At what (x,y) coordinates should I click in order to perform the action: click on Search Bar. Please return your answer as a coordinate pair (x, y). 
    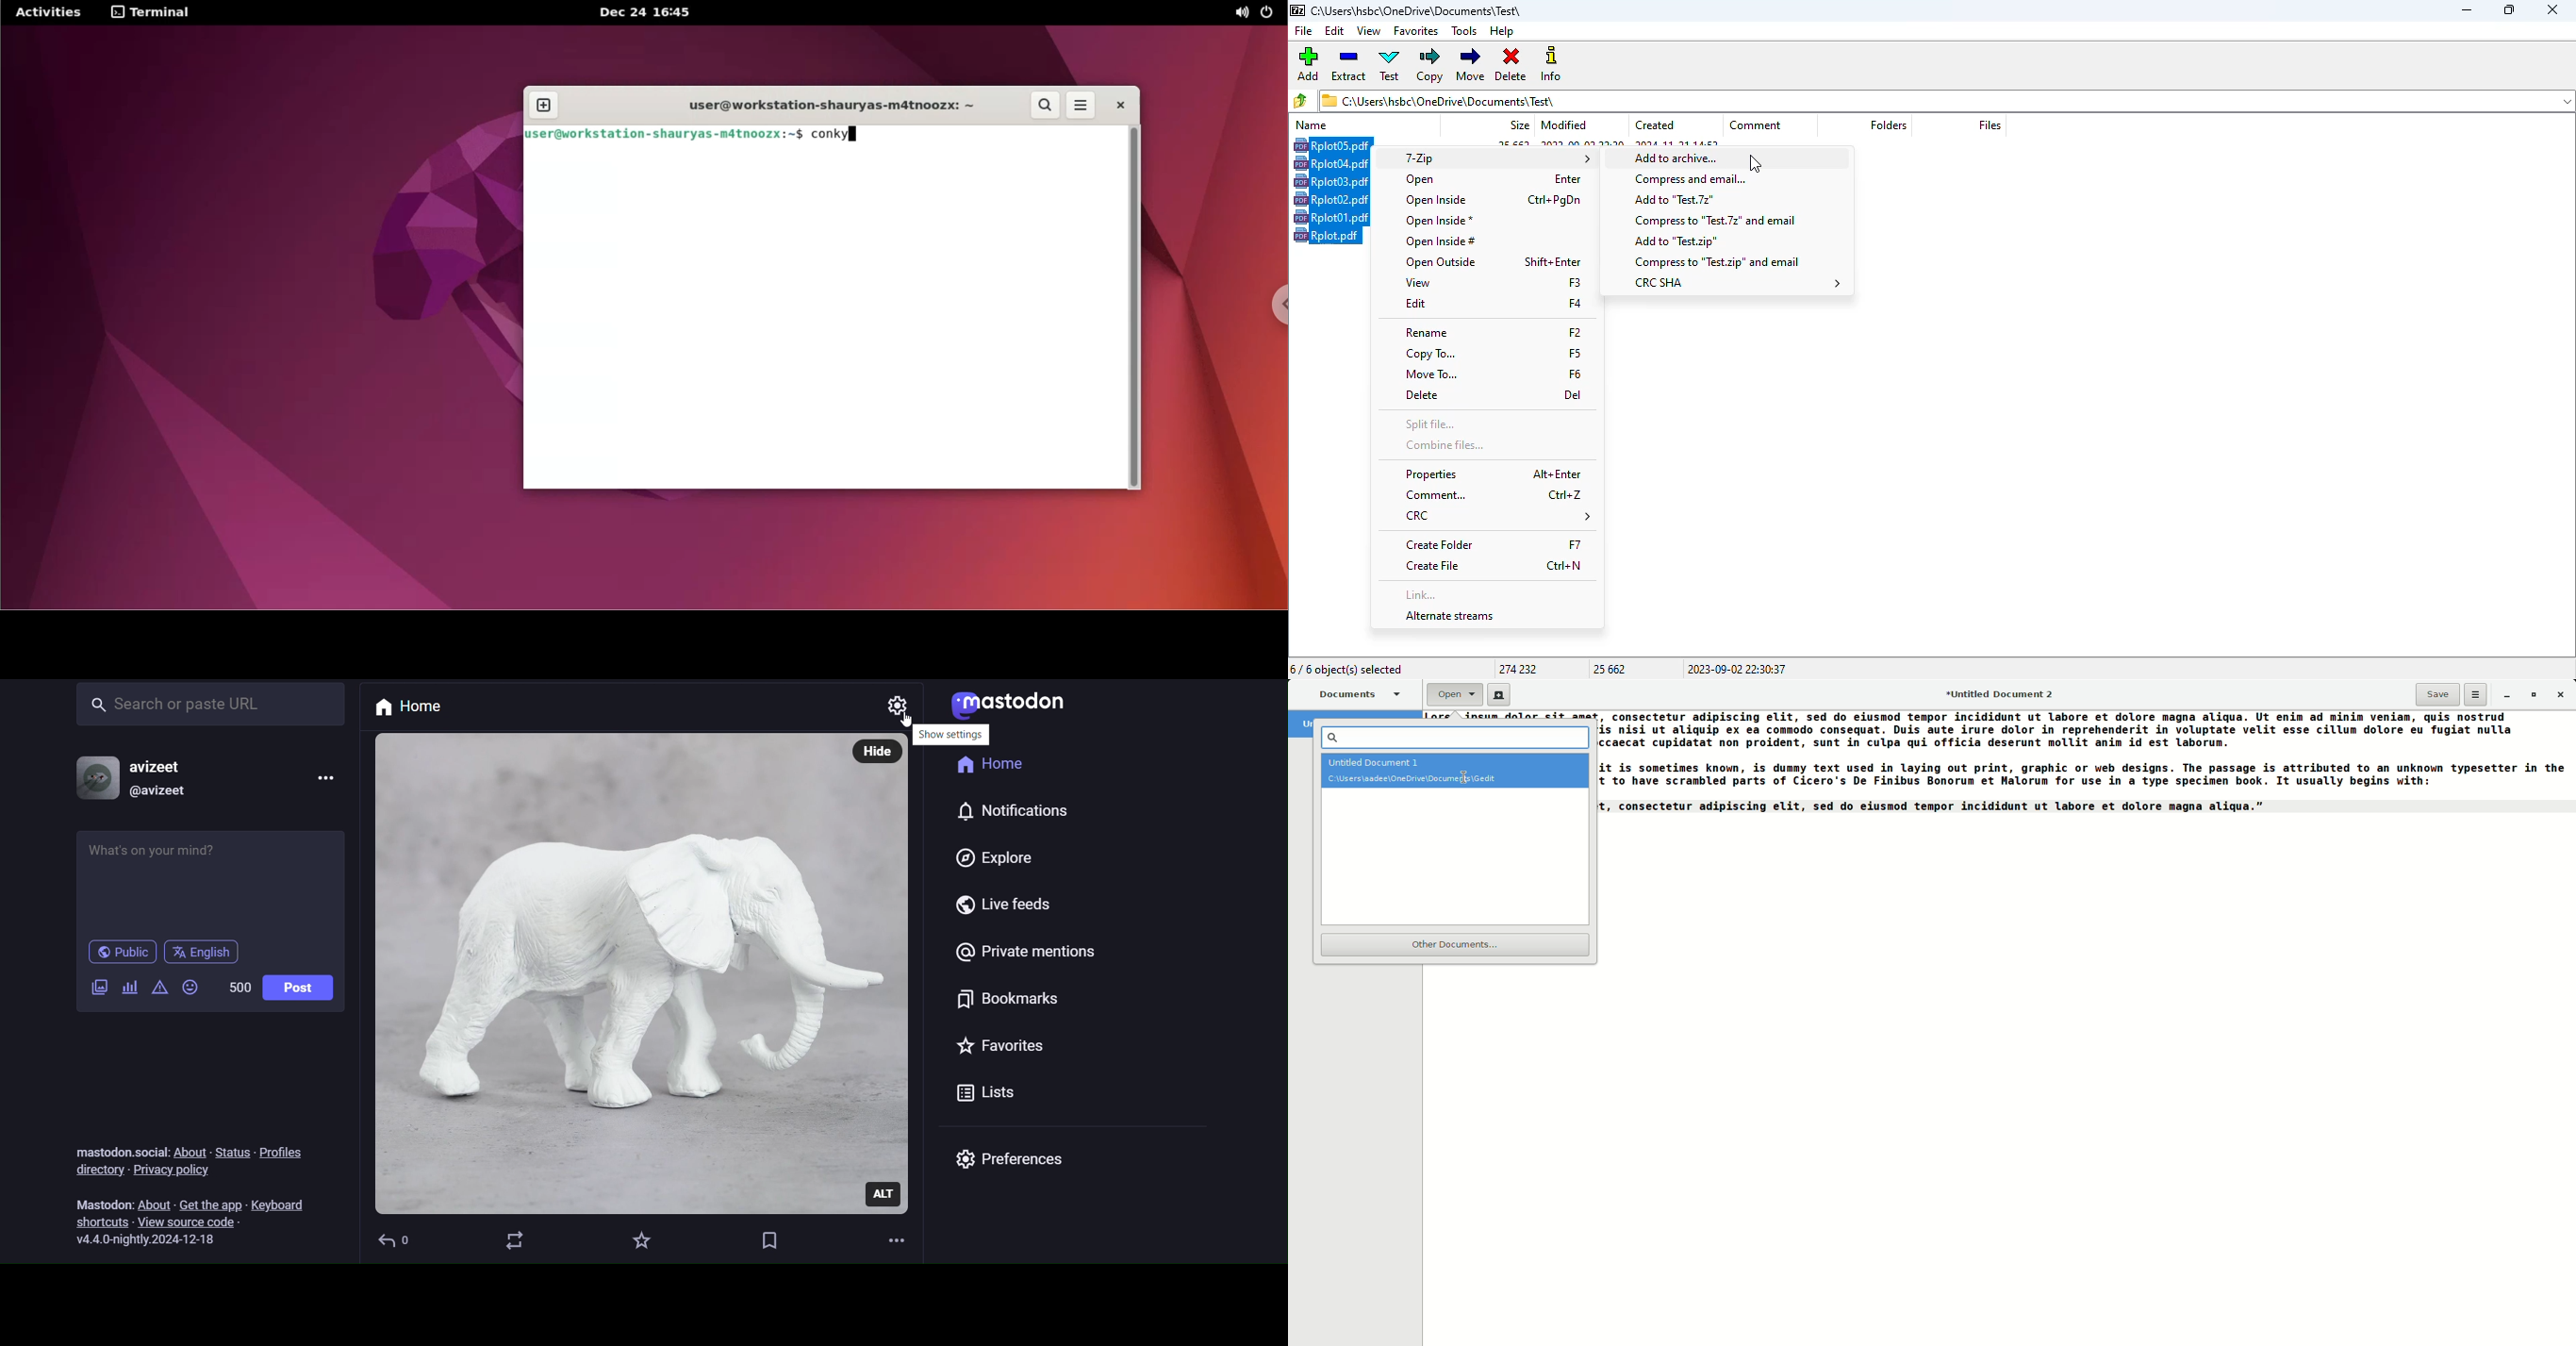
    Looking at the image, I should click on (1451, 737).